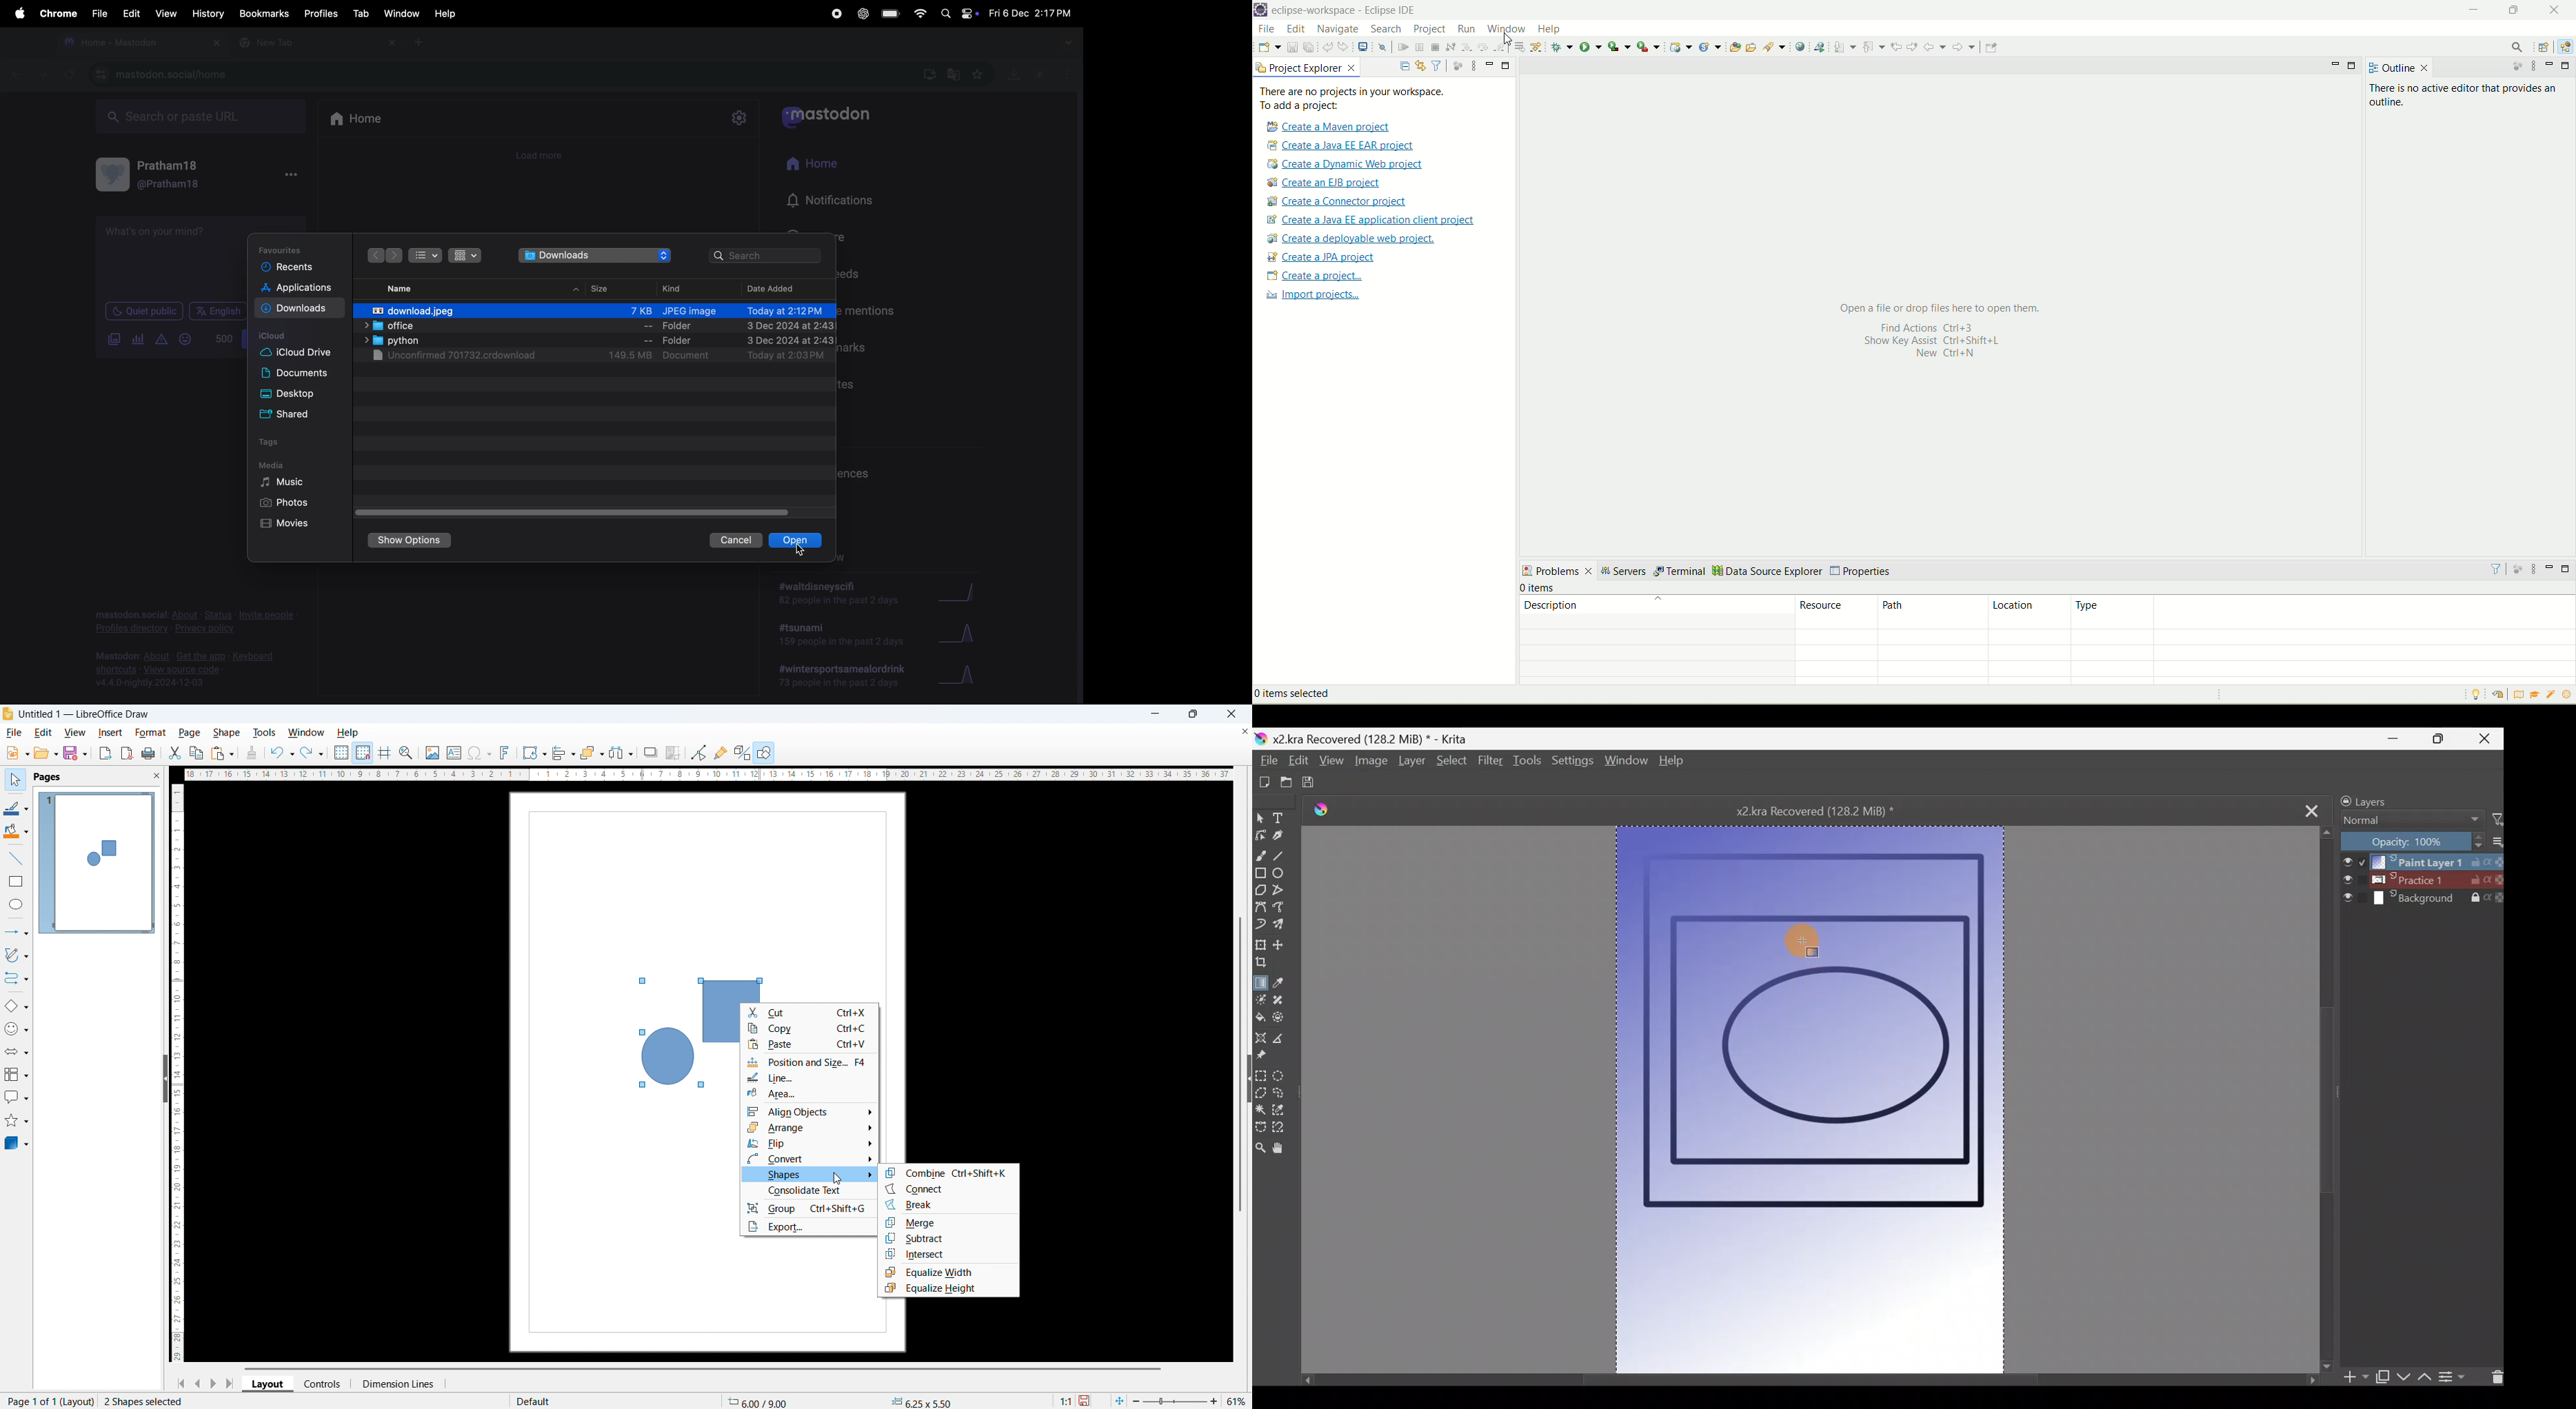 The image size is (2576, 1428). I want to click on create a dynamic web project, so click(1348, 164).